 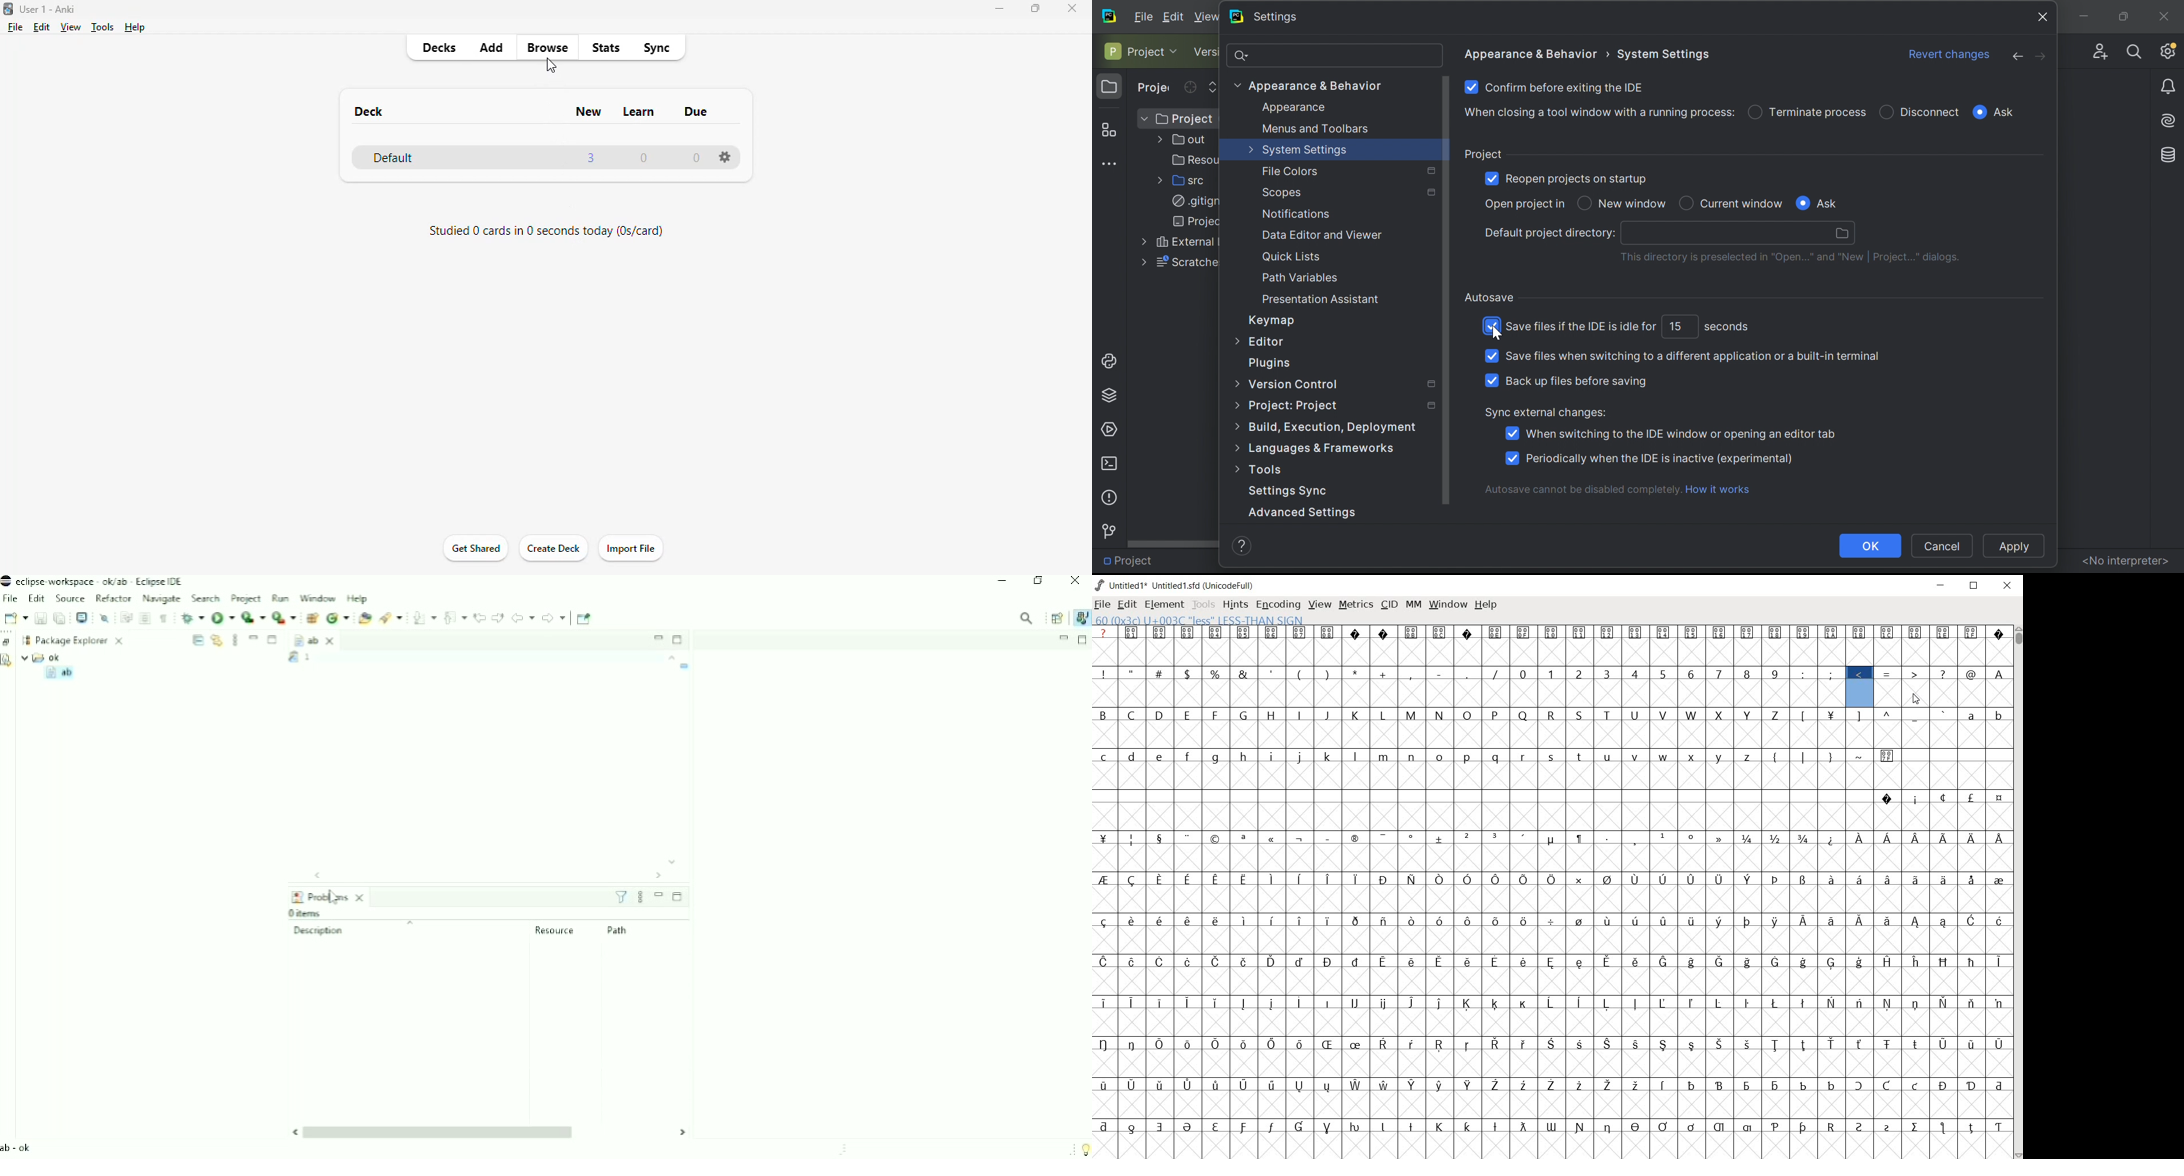 What do you see at coordinates (477, 549) in the screenshot?
I see `get shared` at bounding box center [477, 549].